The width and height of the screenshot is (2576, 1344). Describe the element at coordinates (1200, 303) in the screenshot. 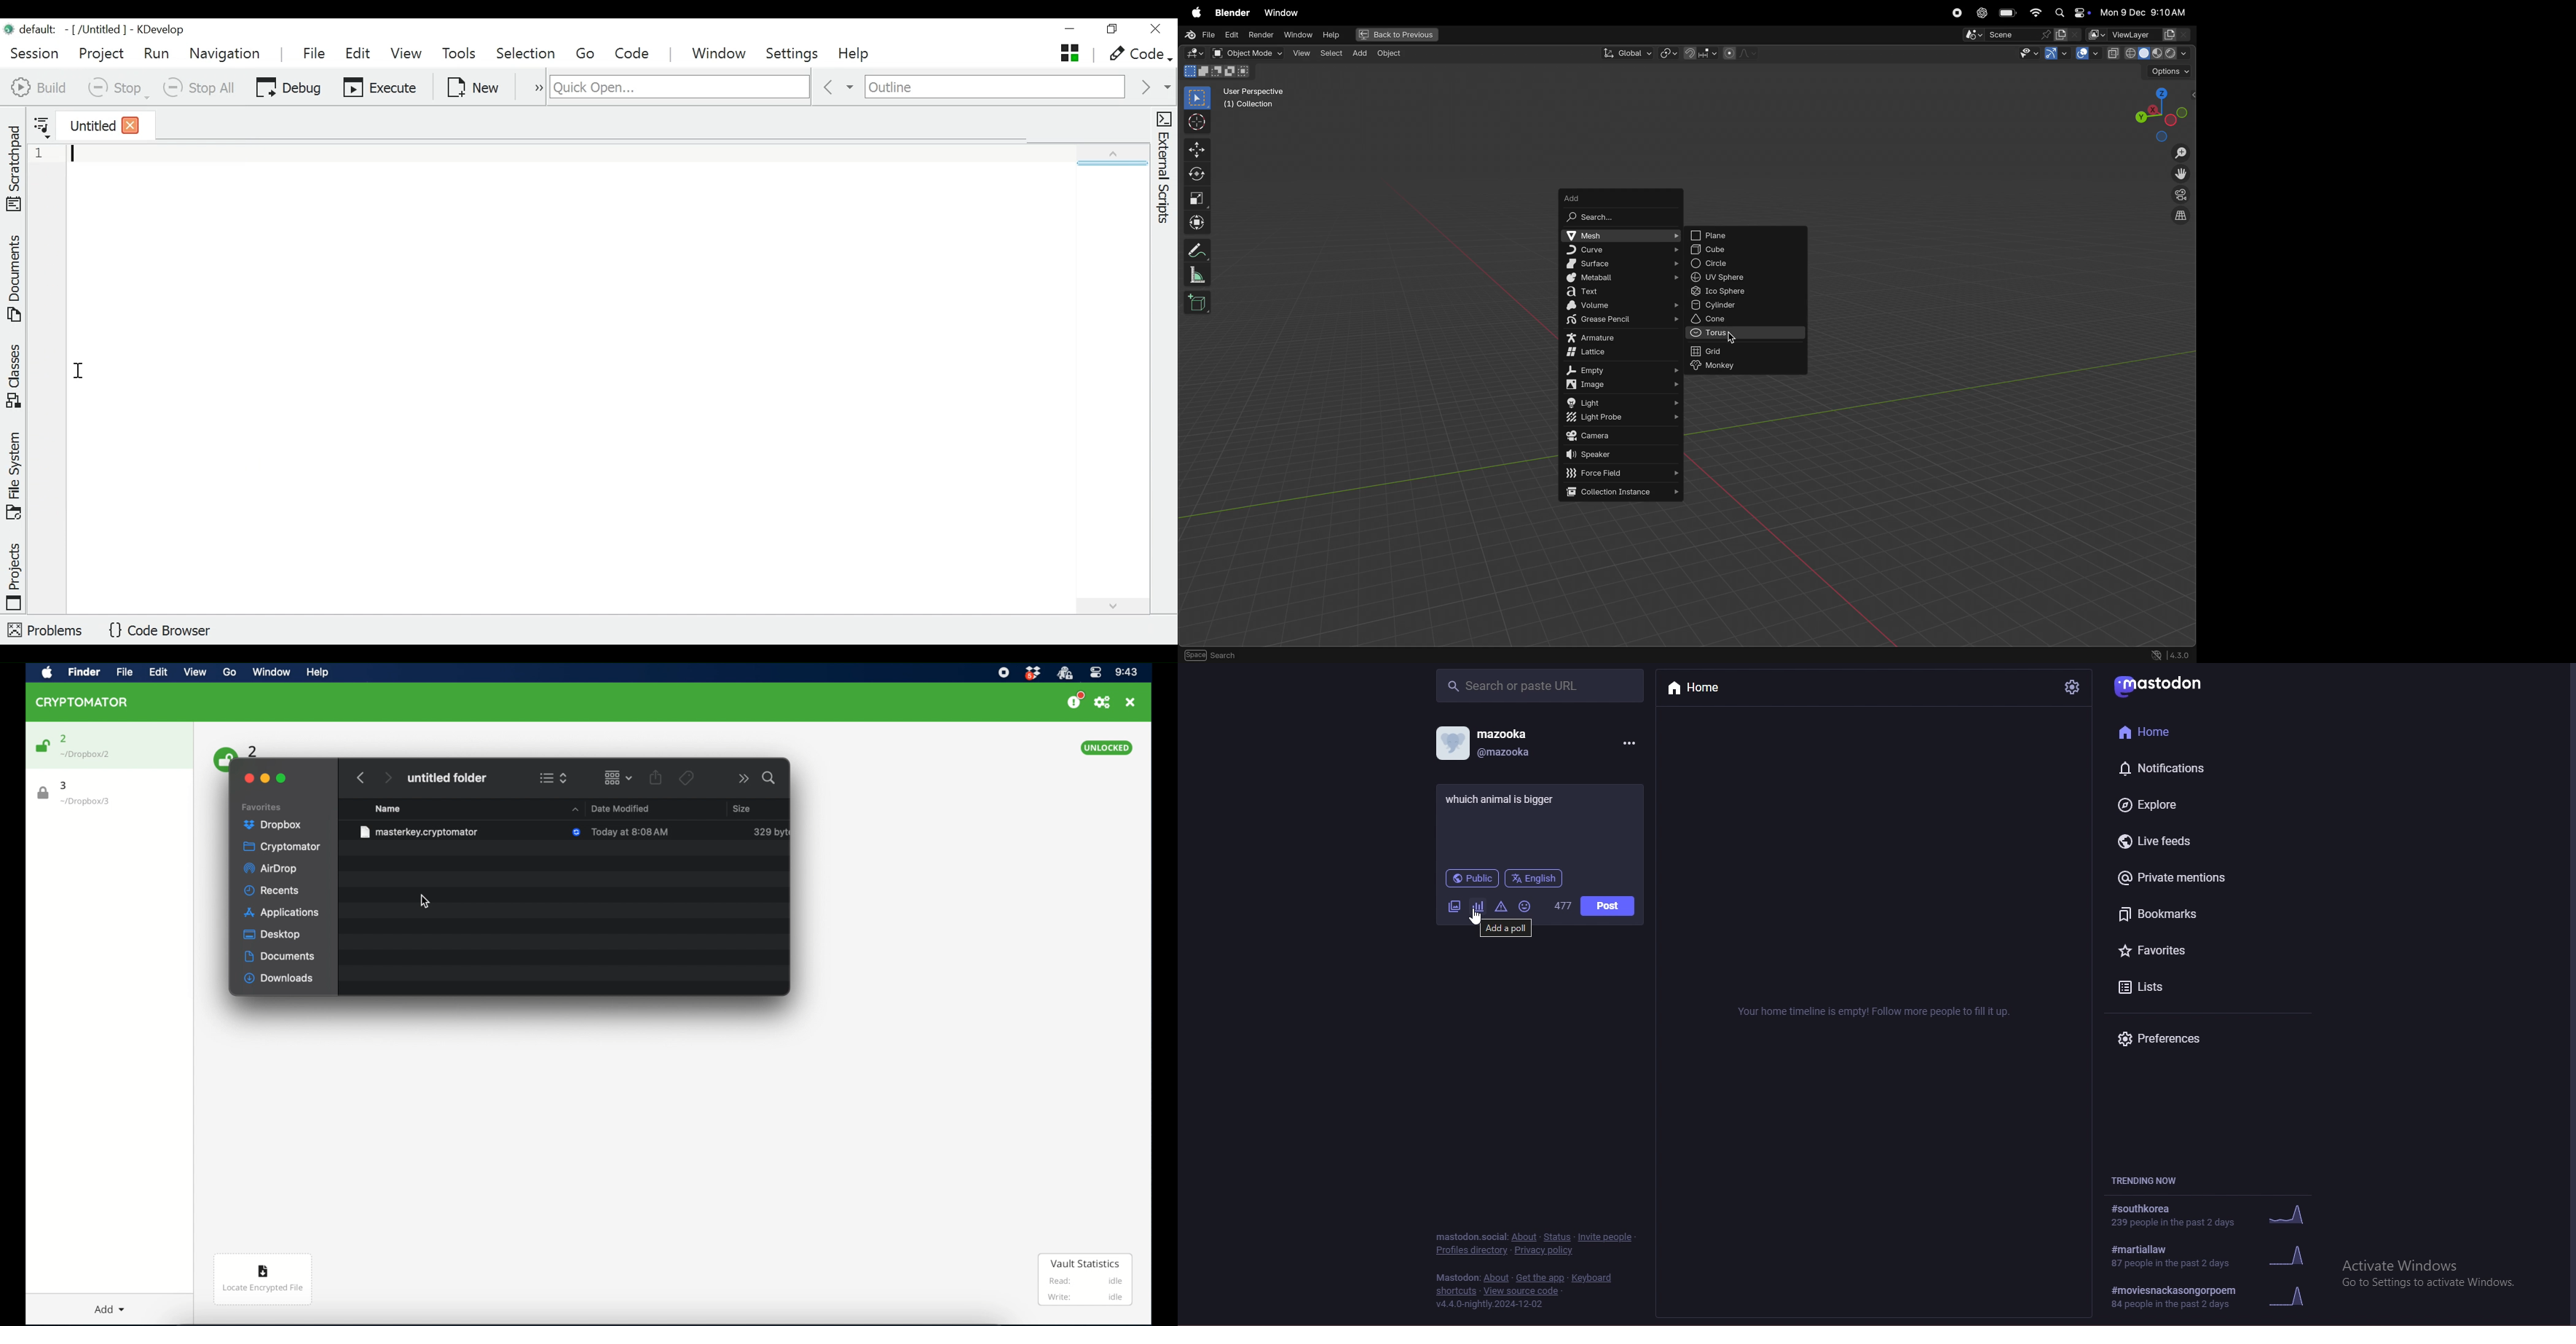

I see `add cube` at that location.